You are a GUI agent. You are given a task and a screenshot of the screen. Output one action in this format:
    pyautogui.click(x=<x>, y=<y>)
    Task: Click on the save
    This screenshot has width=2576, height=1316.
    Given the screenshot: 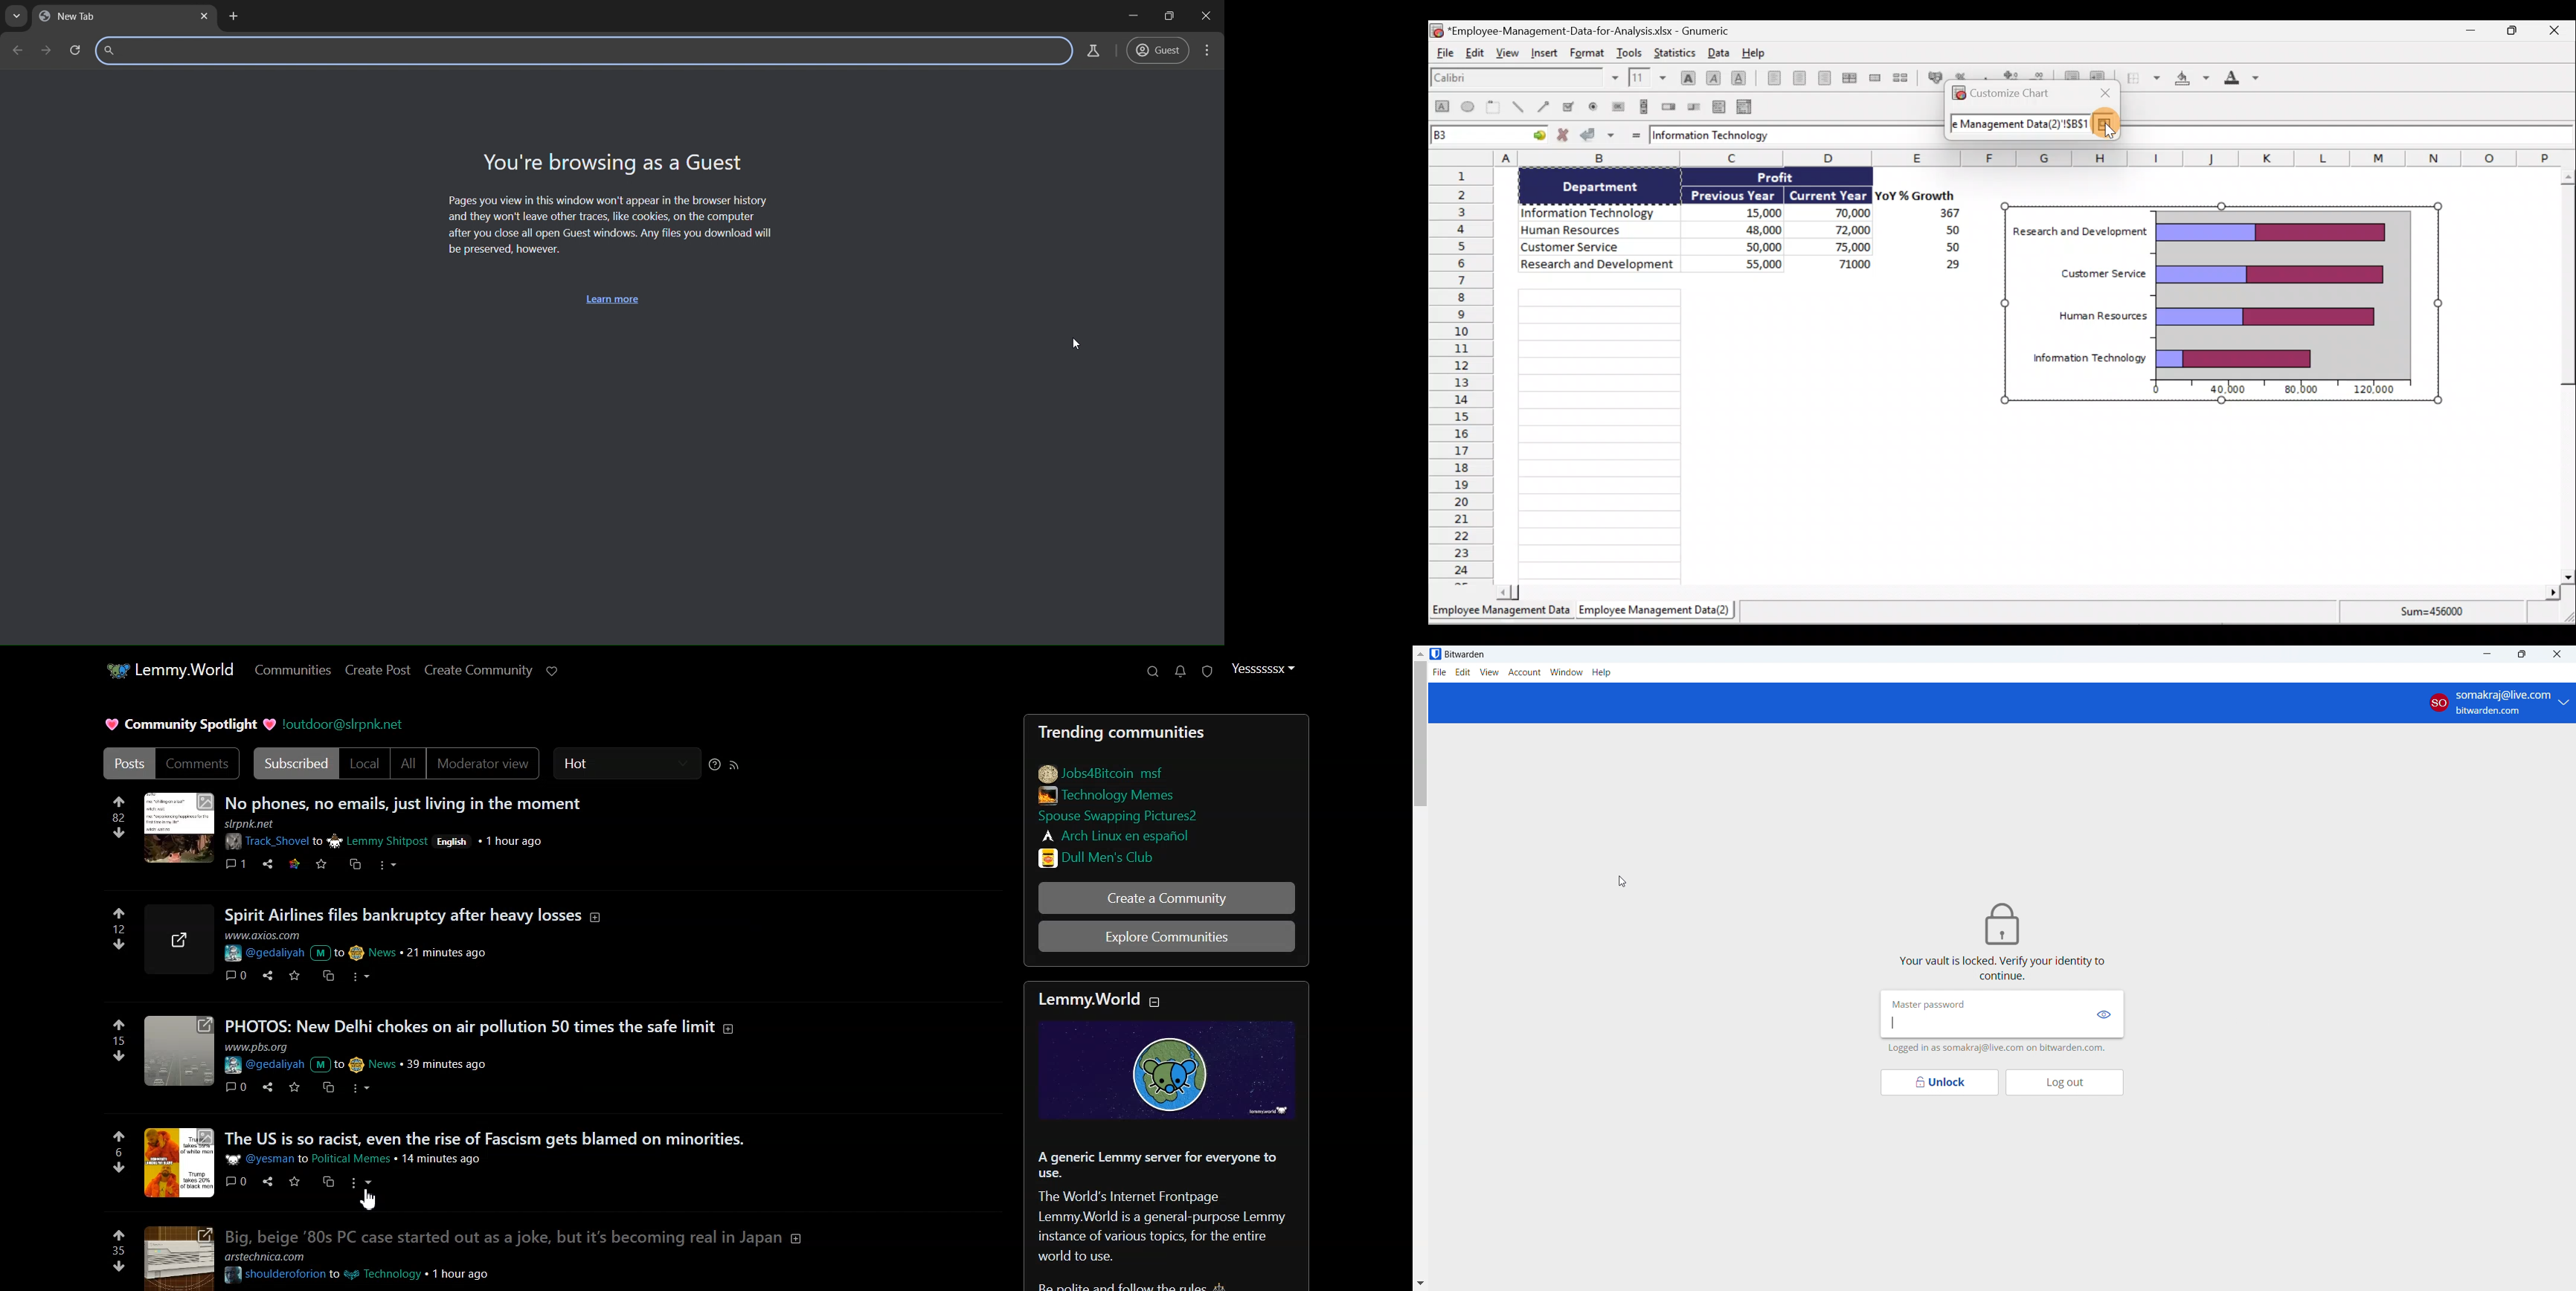 What is the action you would take?
    pyautogui.click(x=292, y=1087)
    